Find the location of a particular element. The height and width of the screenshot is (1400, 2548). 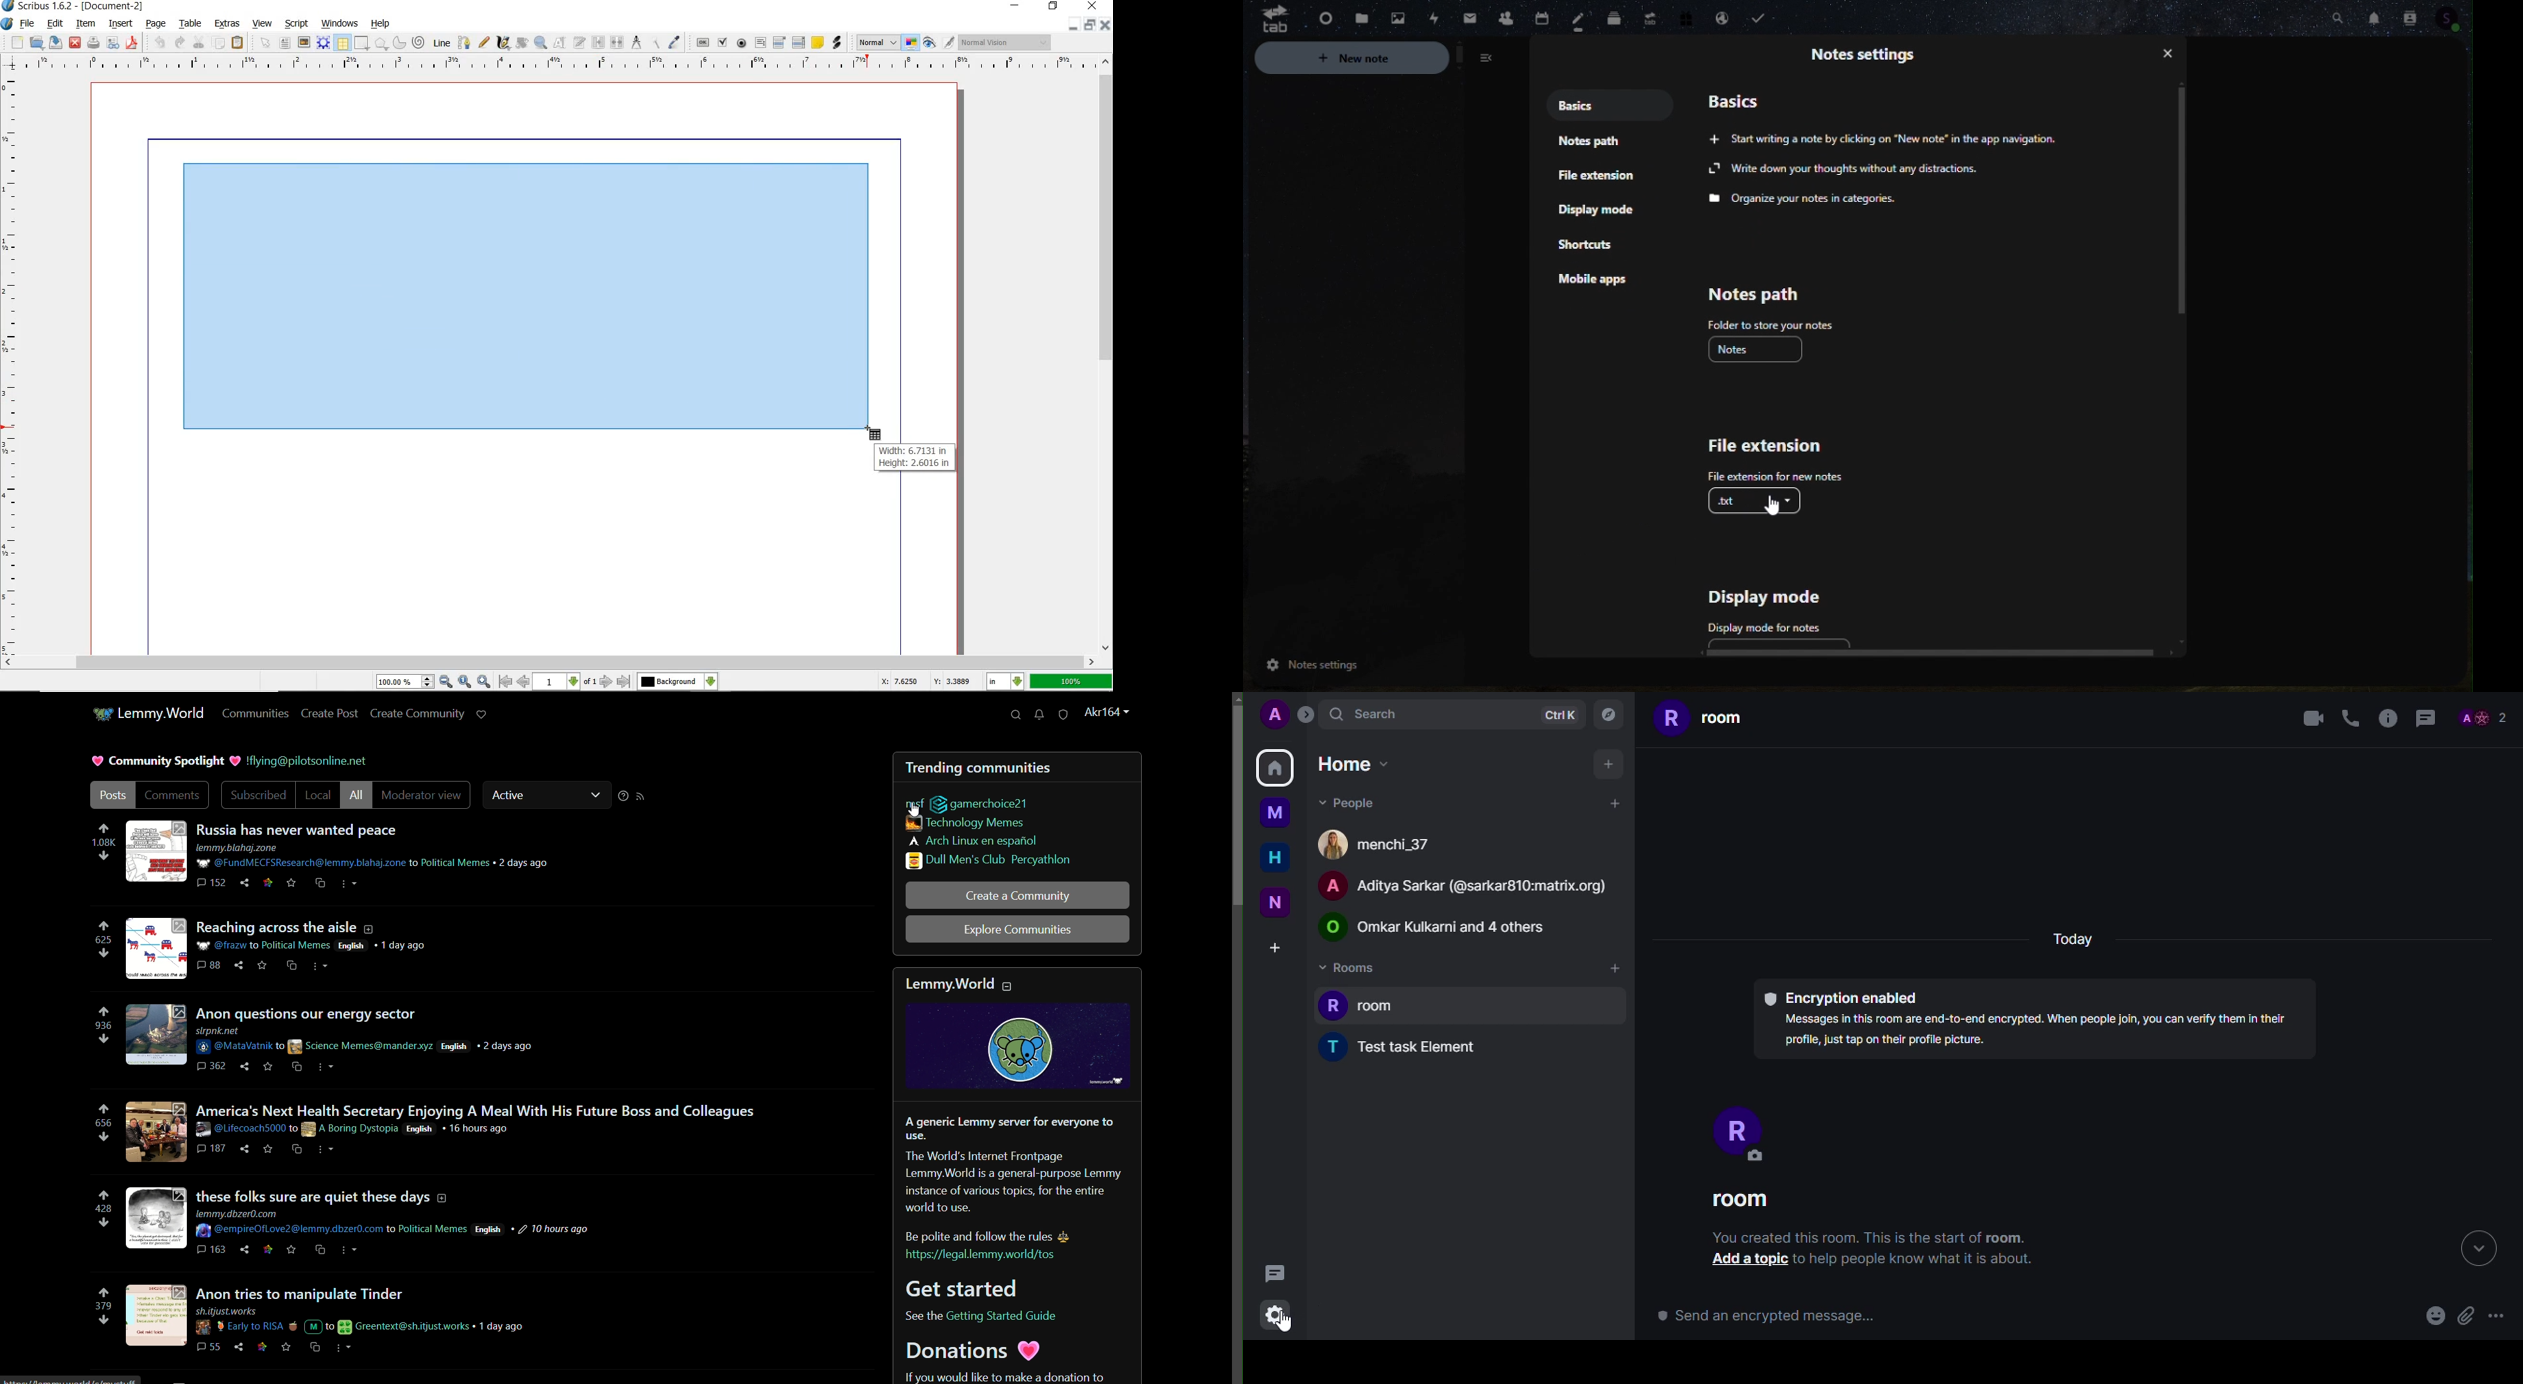

Contact is located at coordinates (2410, 14).